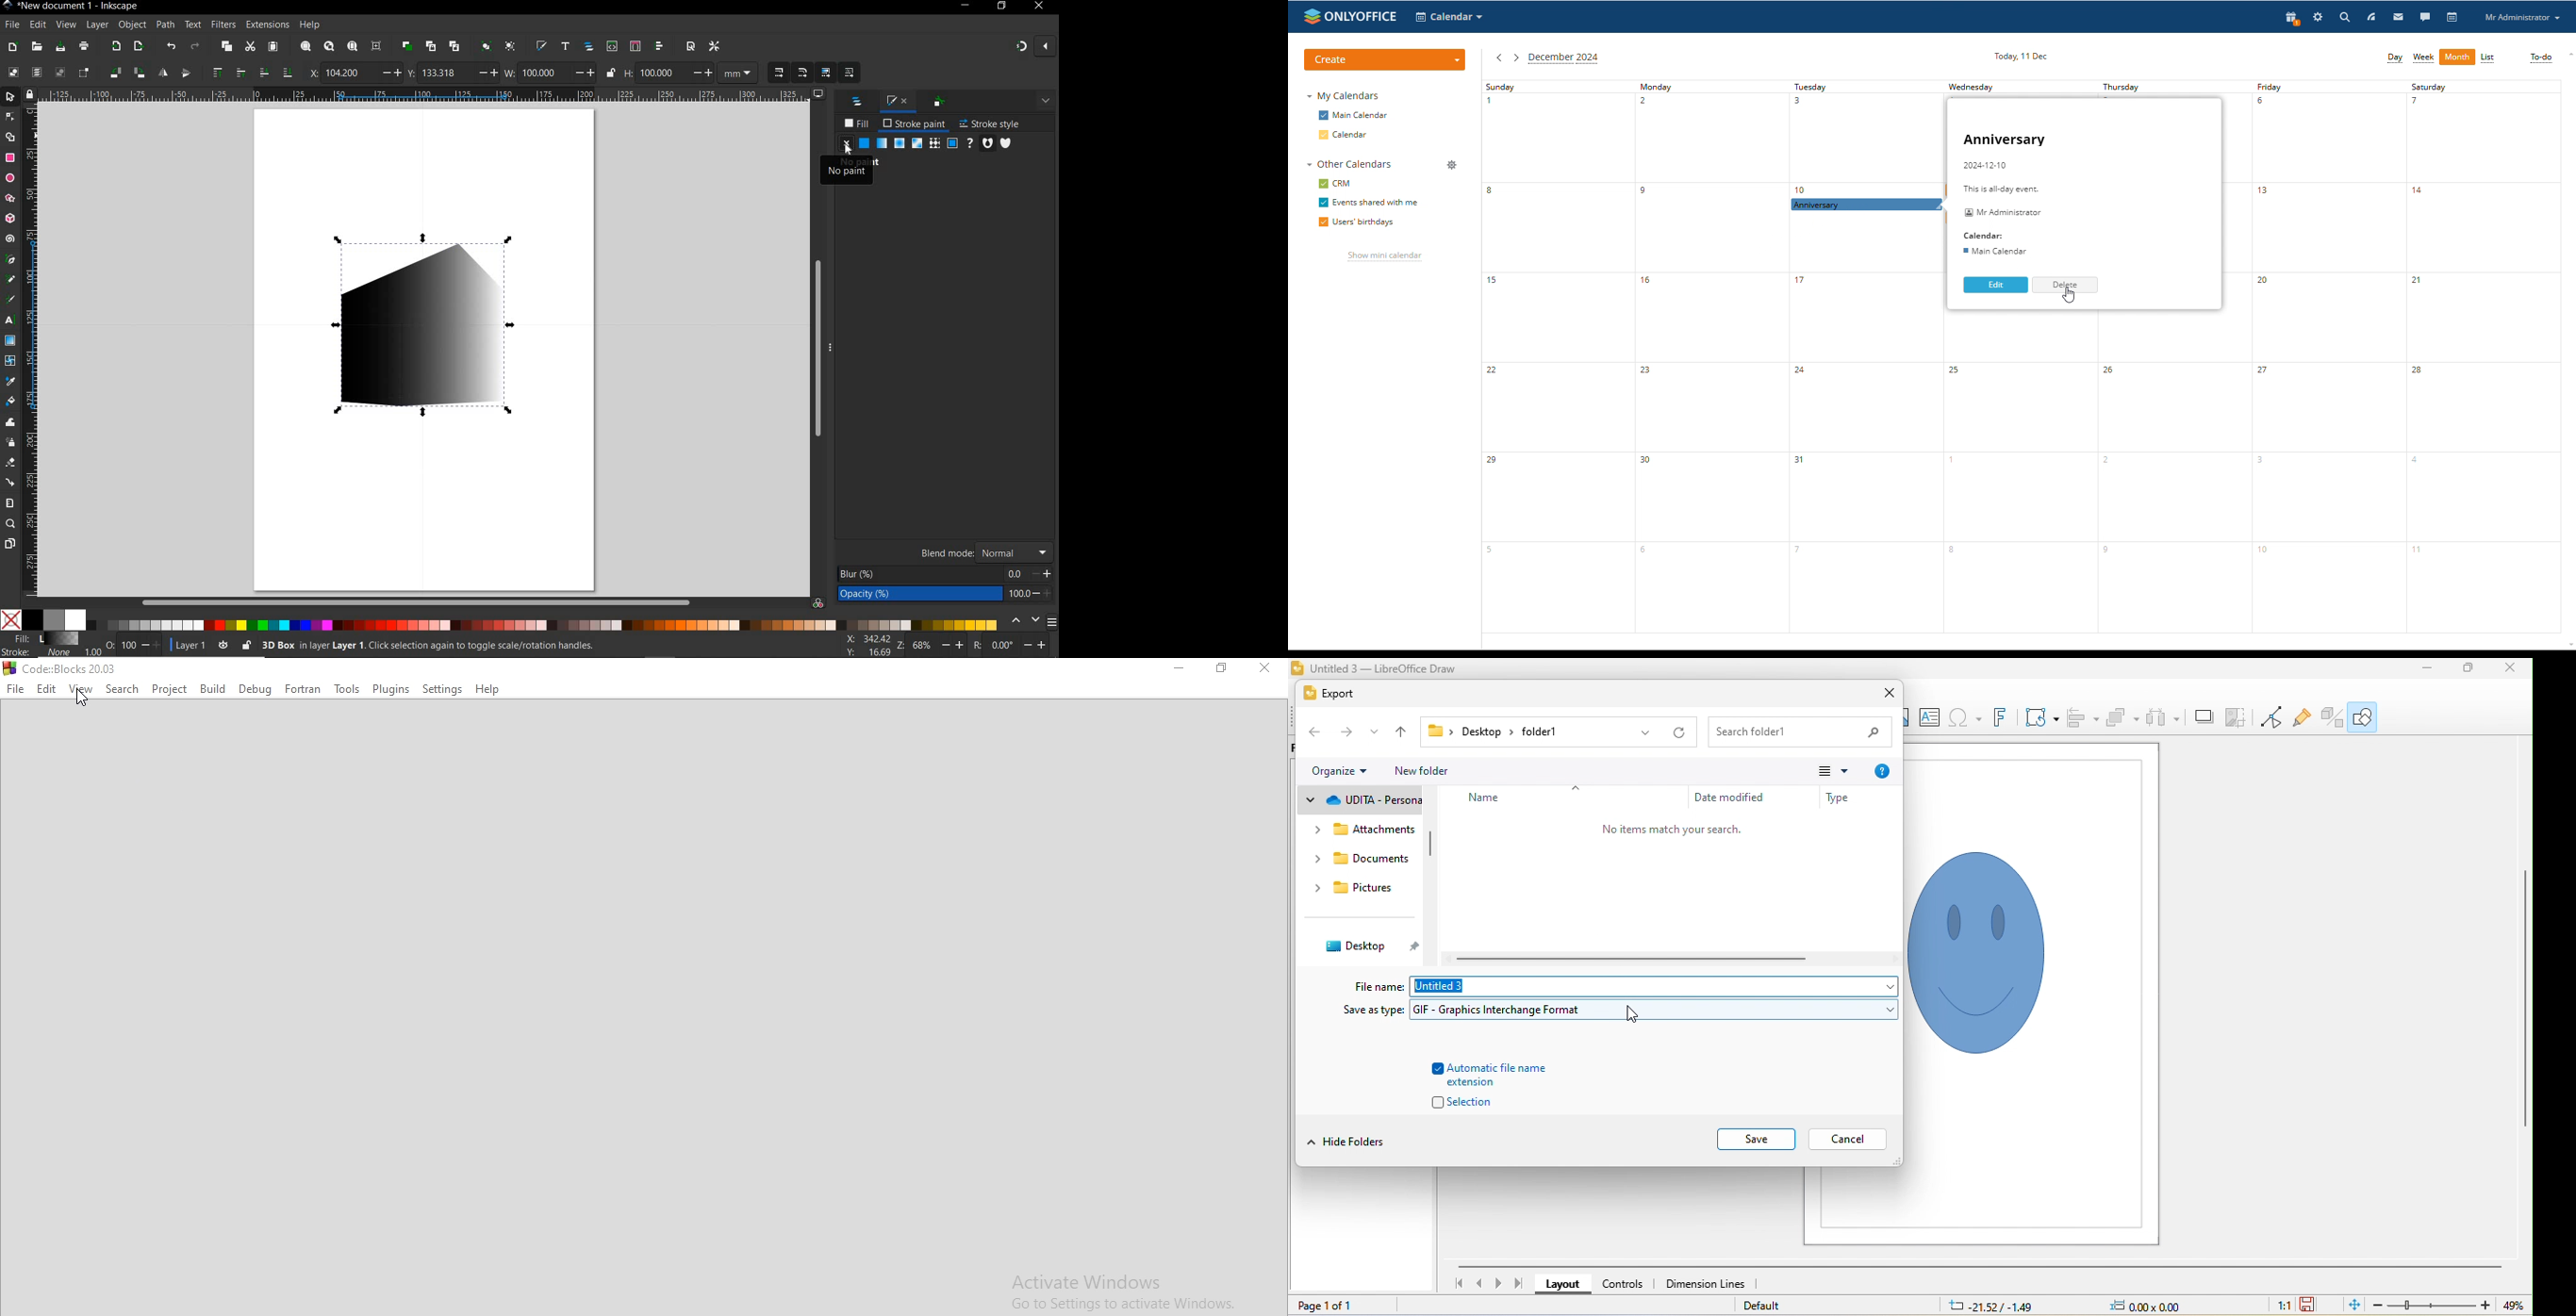 This screenshot has height=1316, width=2576. What do you see at coordinates (1648, 735) in the screenshot?
I see `drop down` at bounding box center [1648, 735].